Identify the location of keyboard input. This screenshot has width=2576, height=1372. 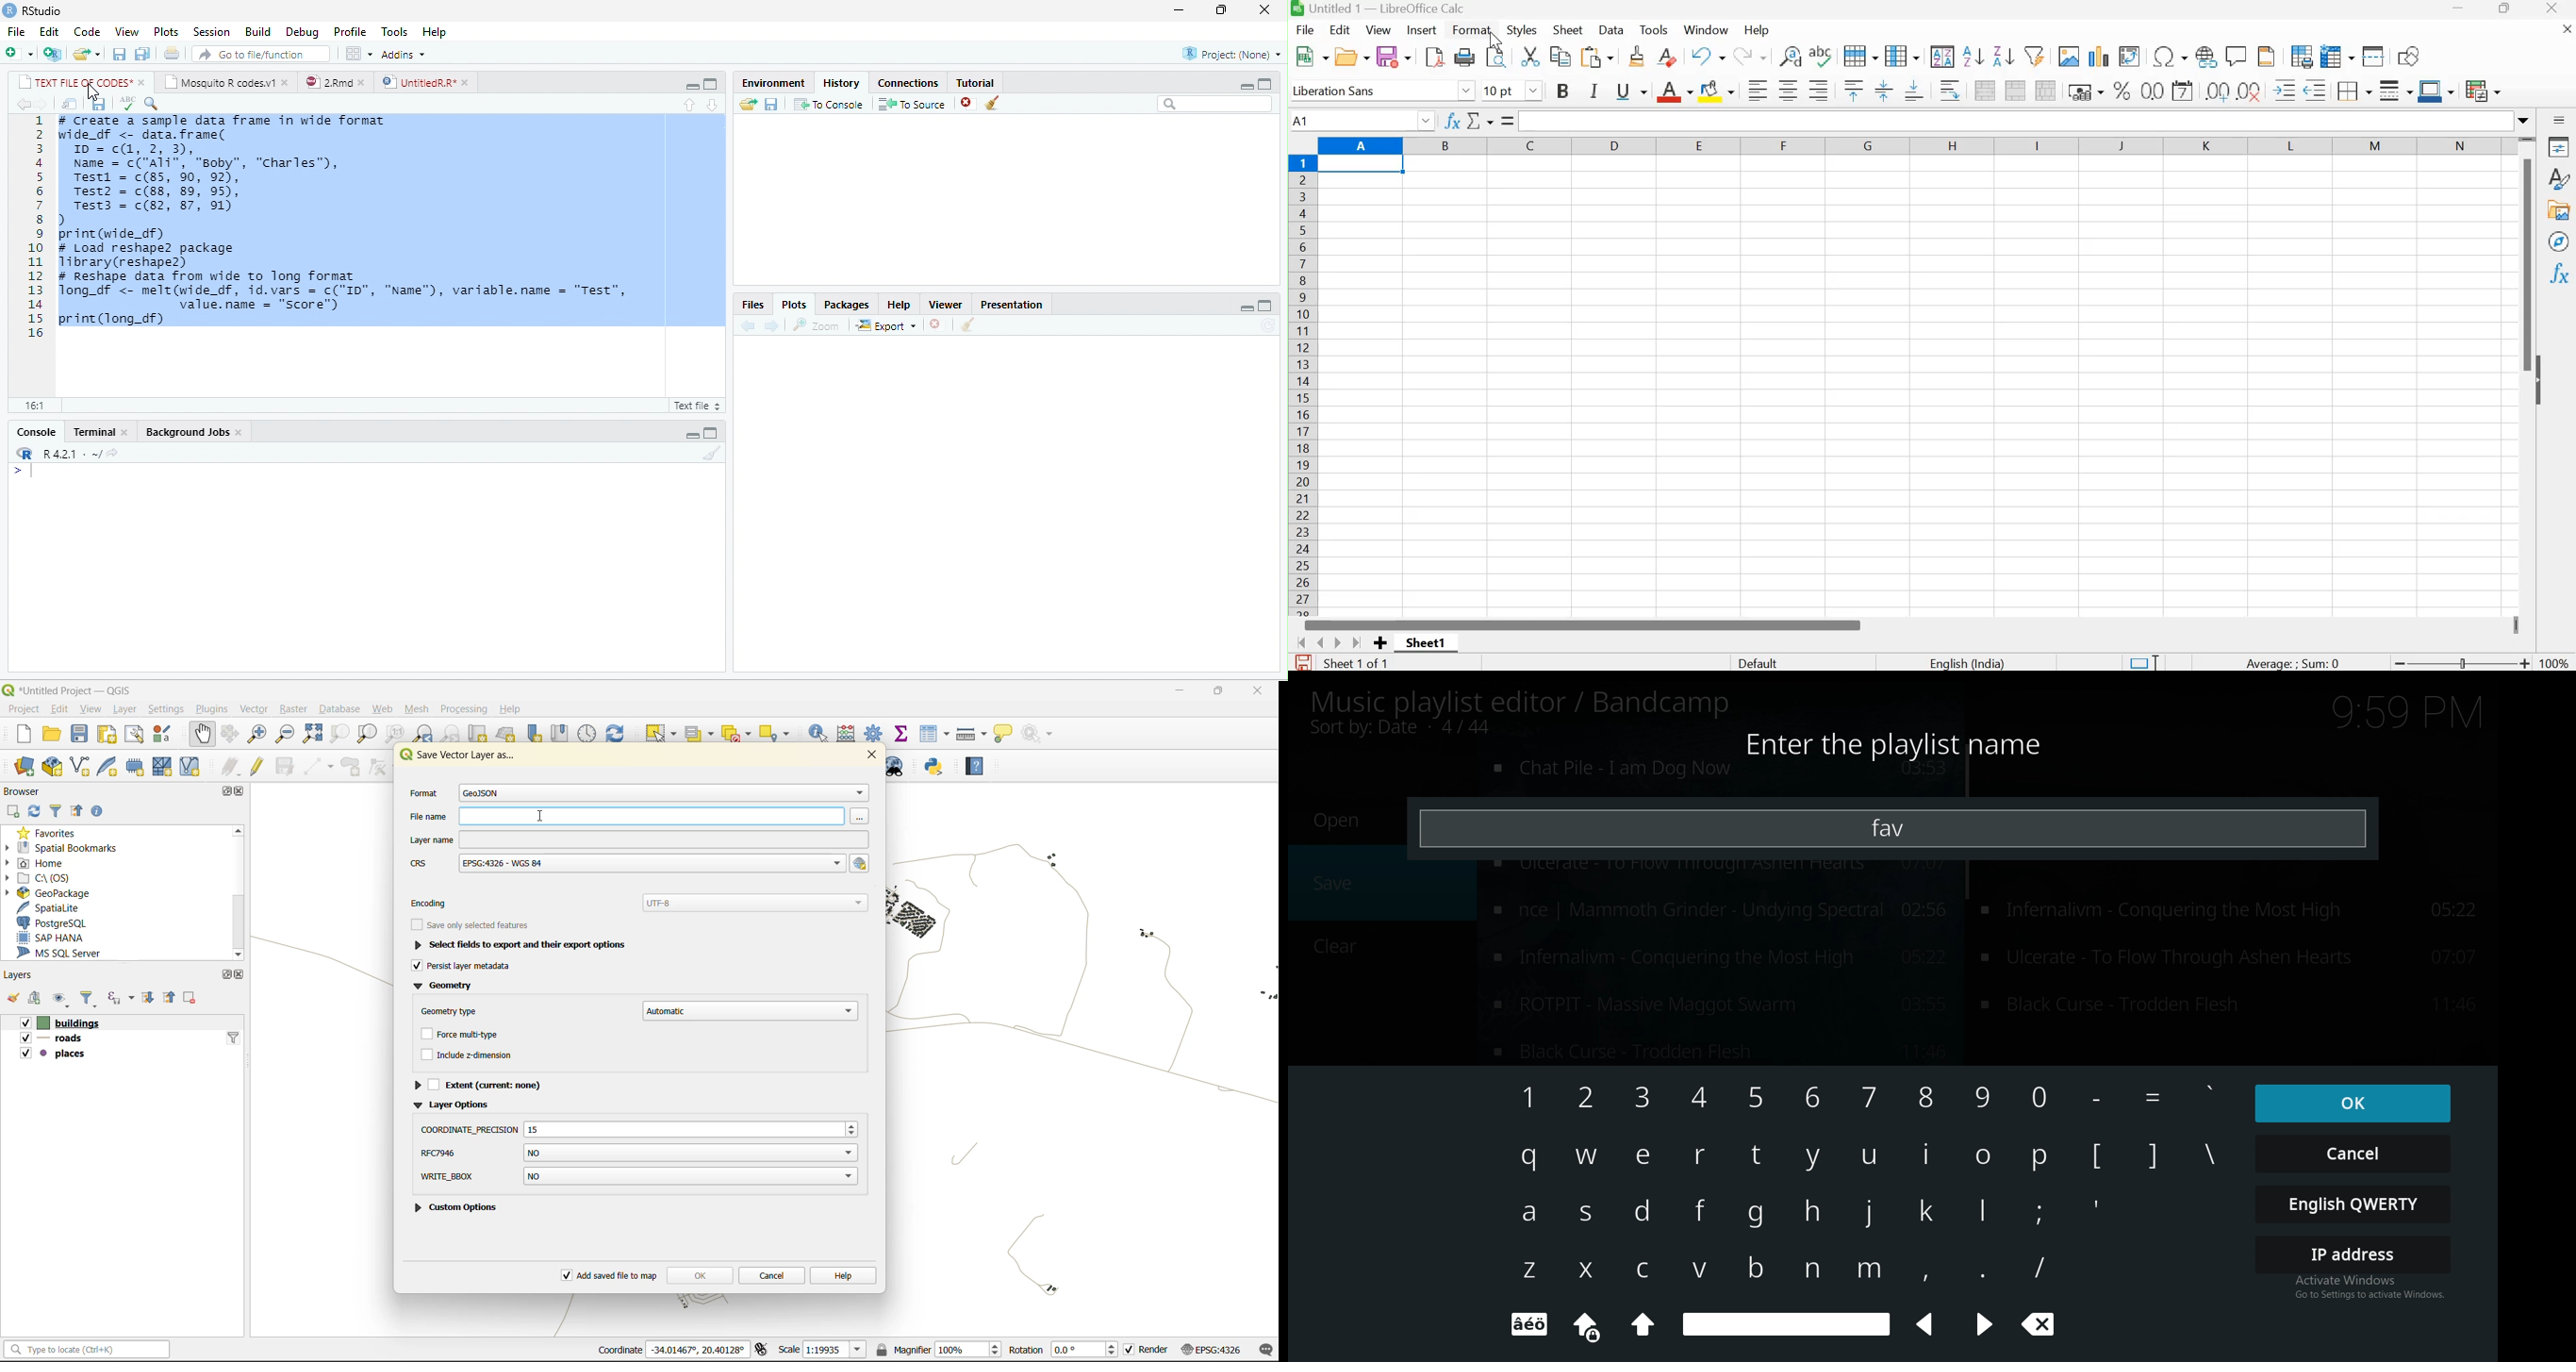
(1644, 1100).